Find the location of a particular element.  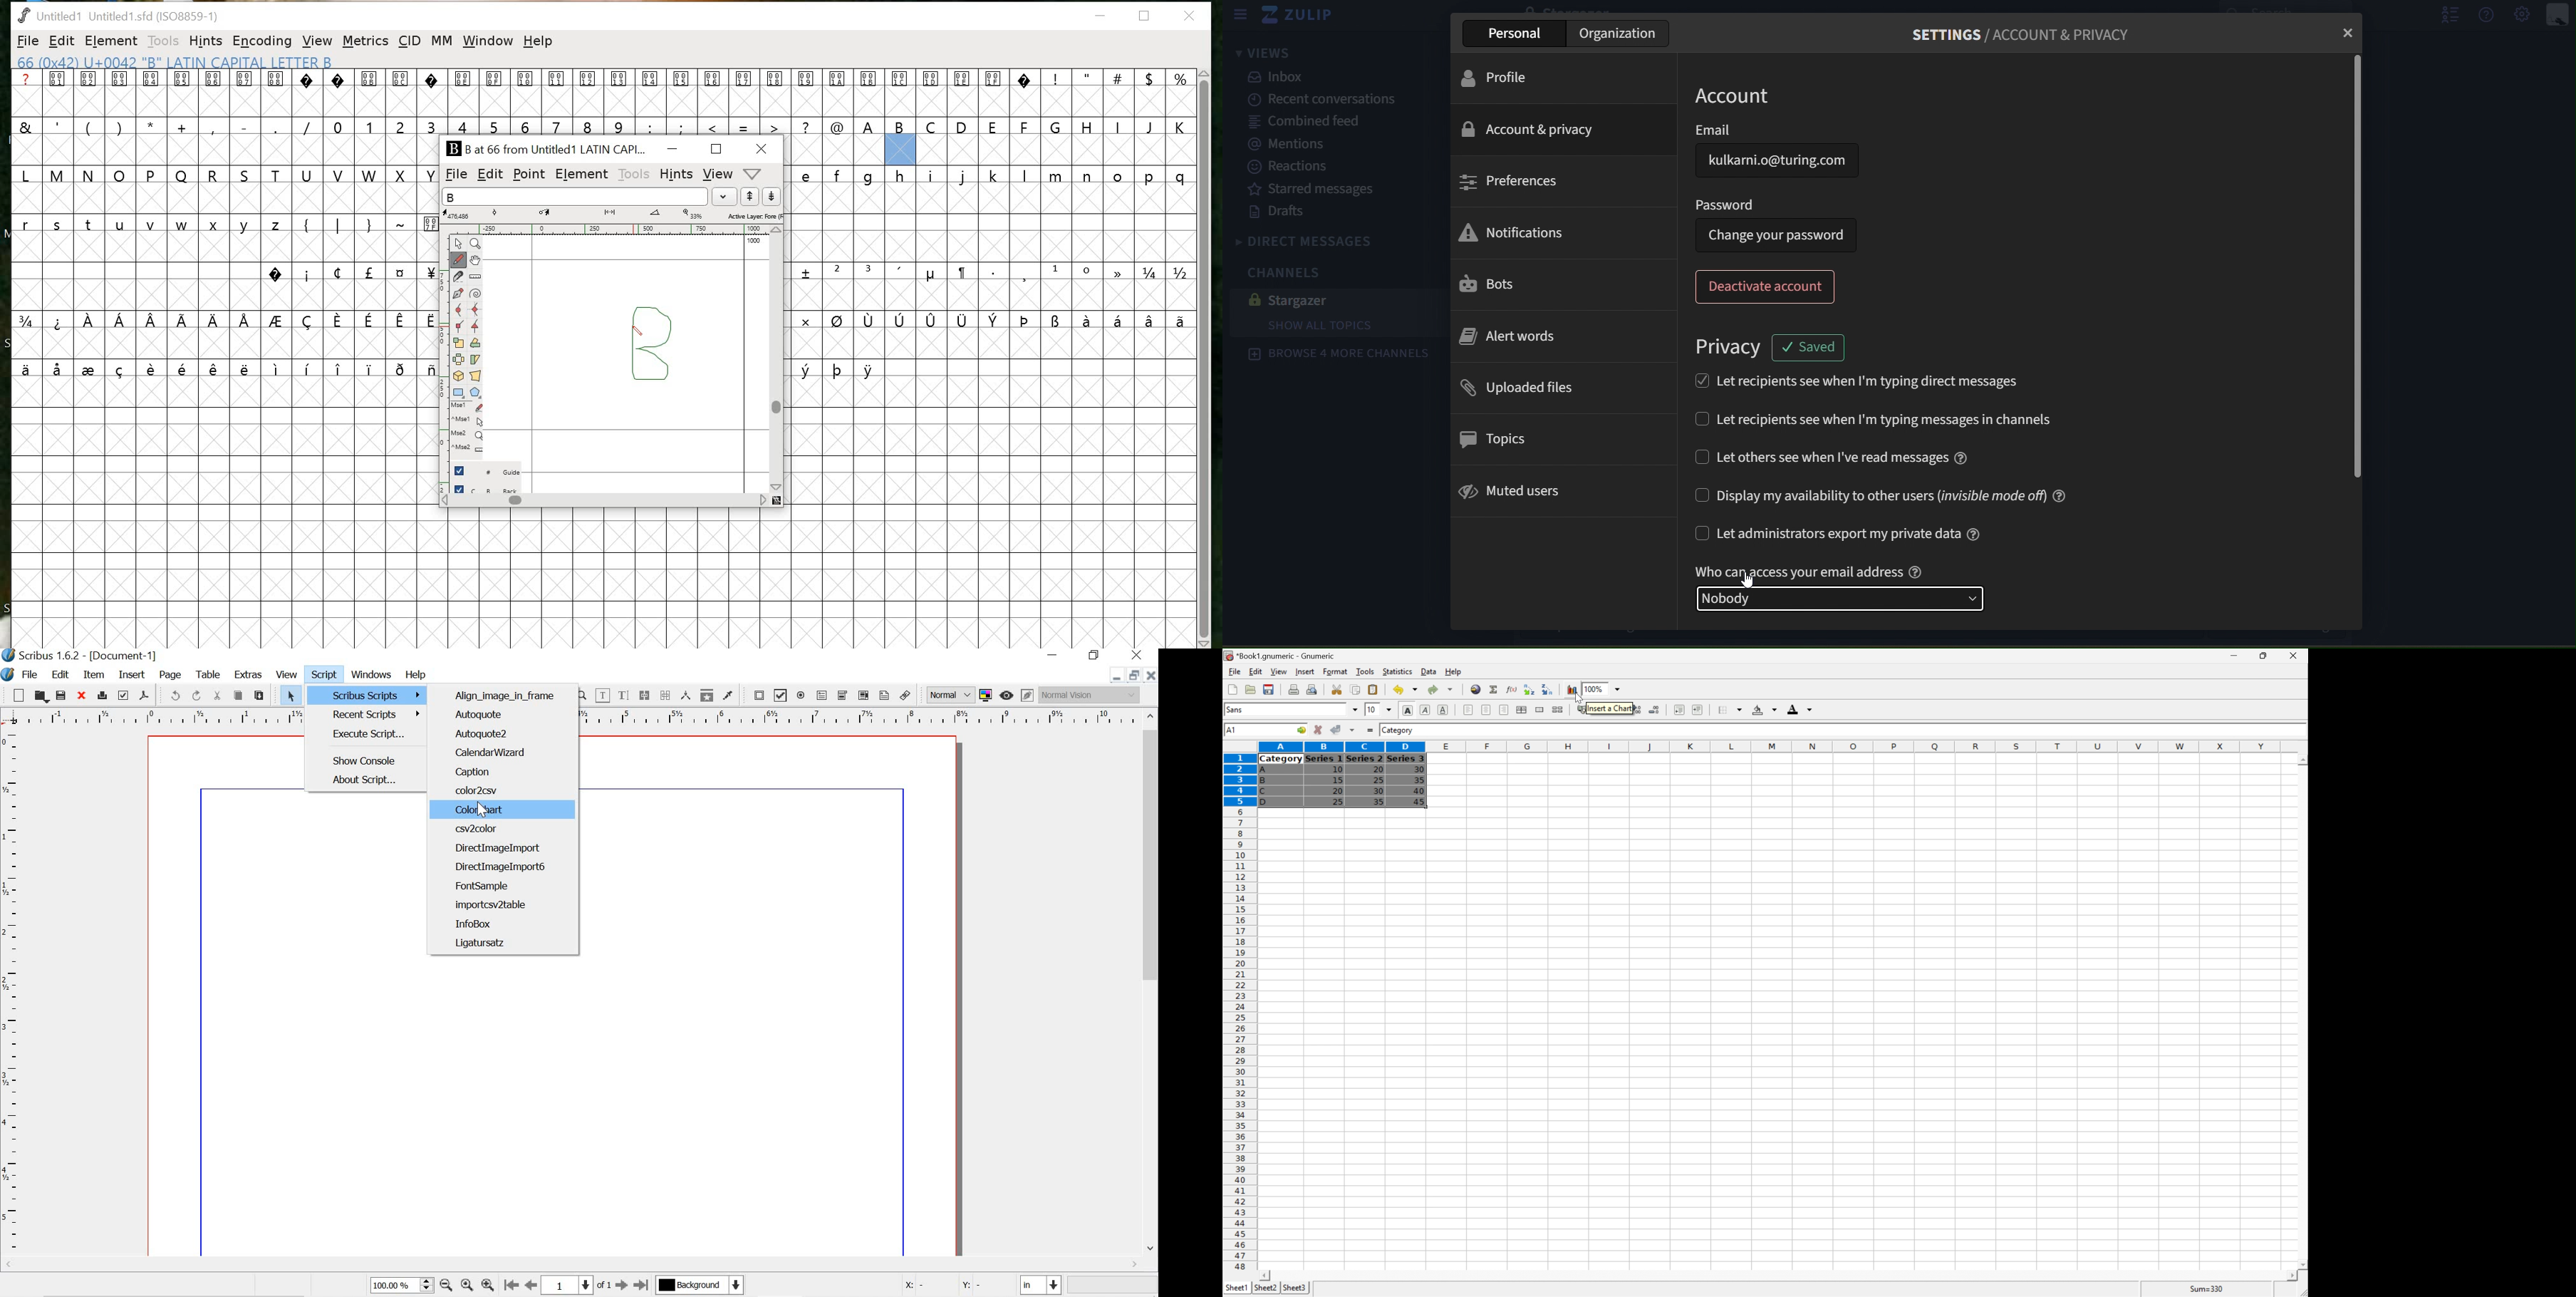

 66 (0x42) U+0042 "B" LATIN CAPITAL LETTER B is located at coordinates (178, 62).